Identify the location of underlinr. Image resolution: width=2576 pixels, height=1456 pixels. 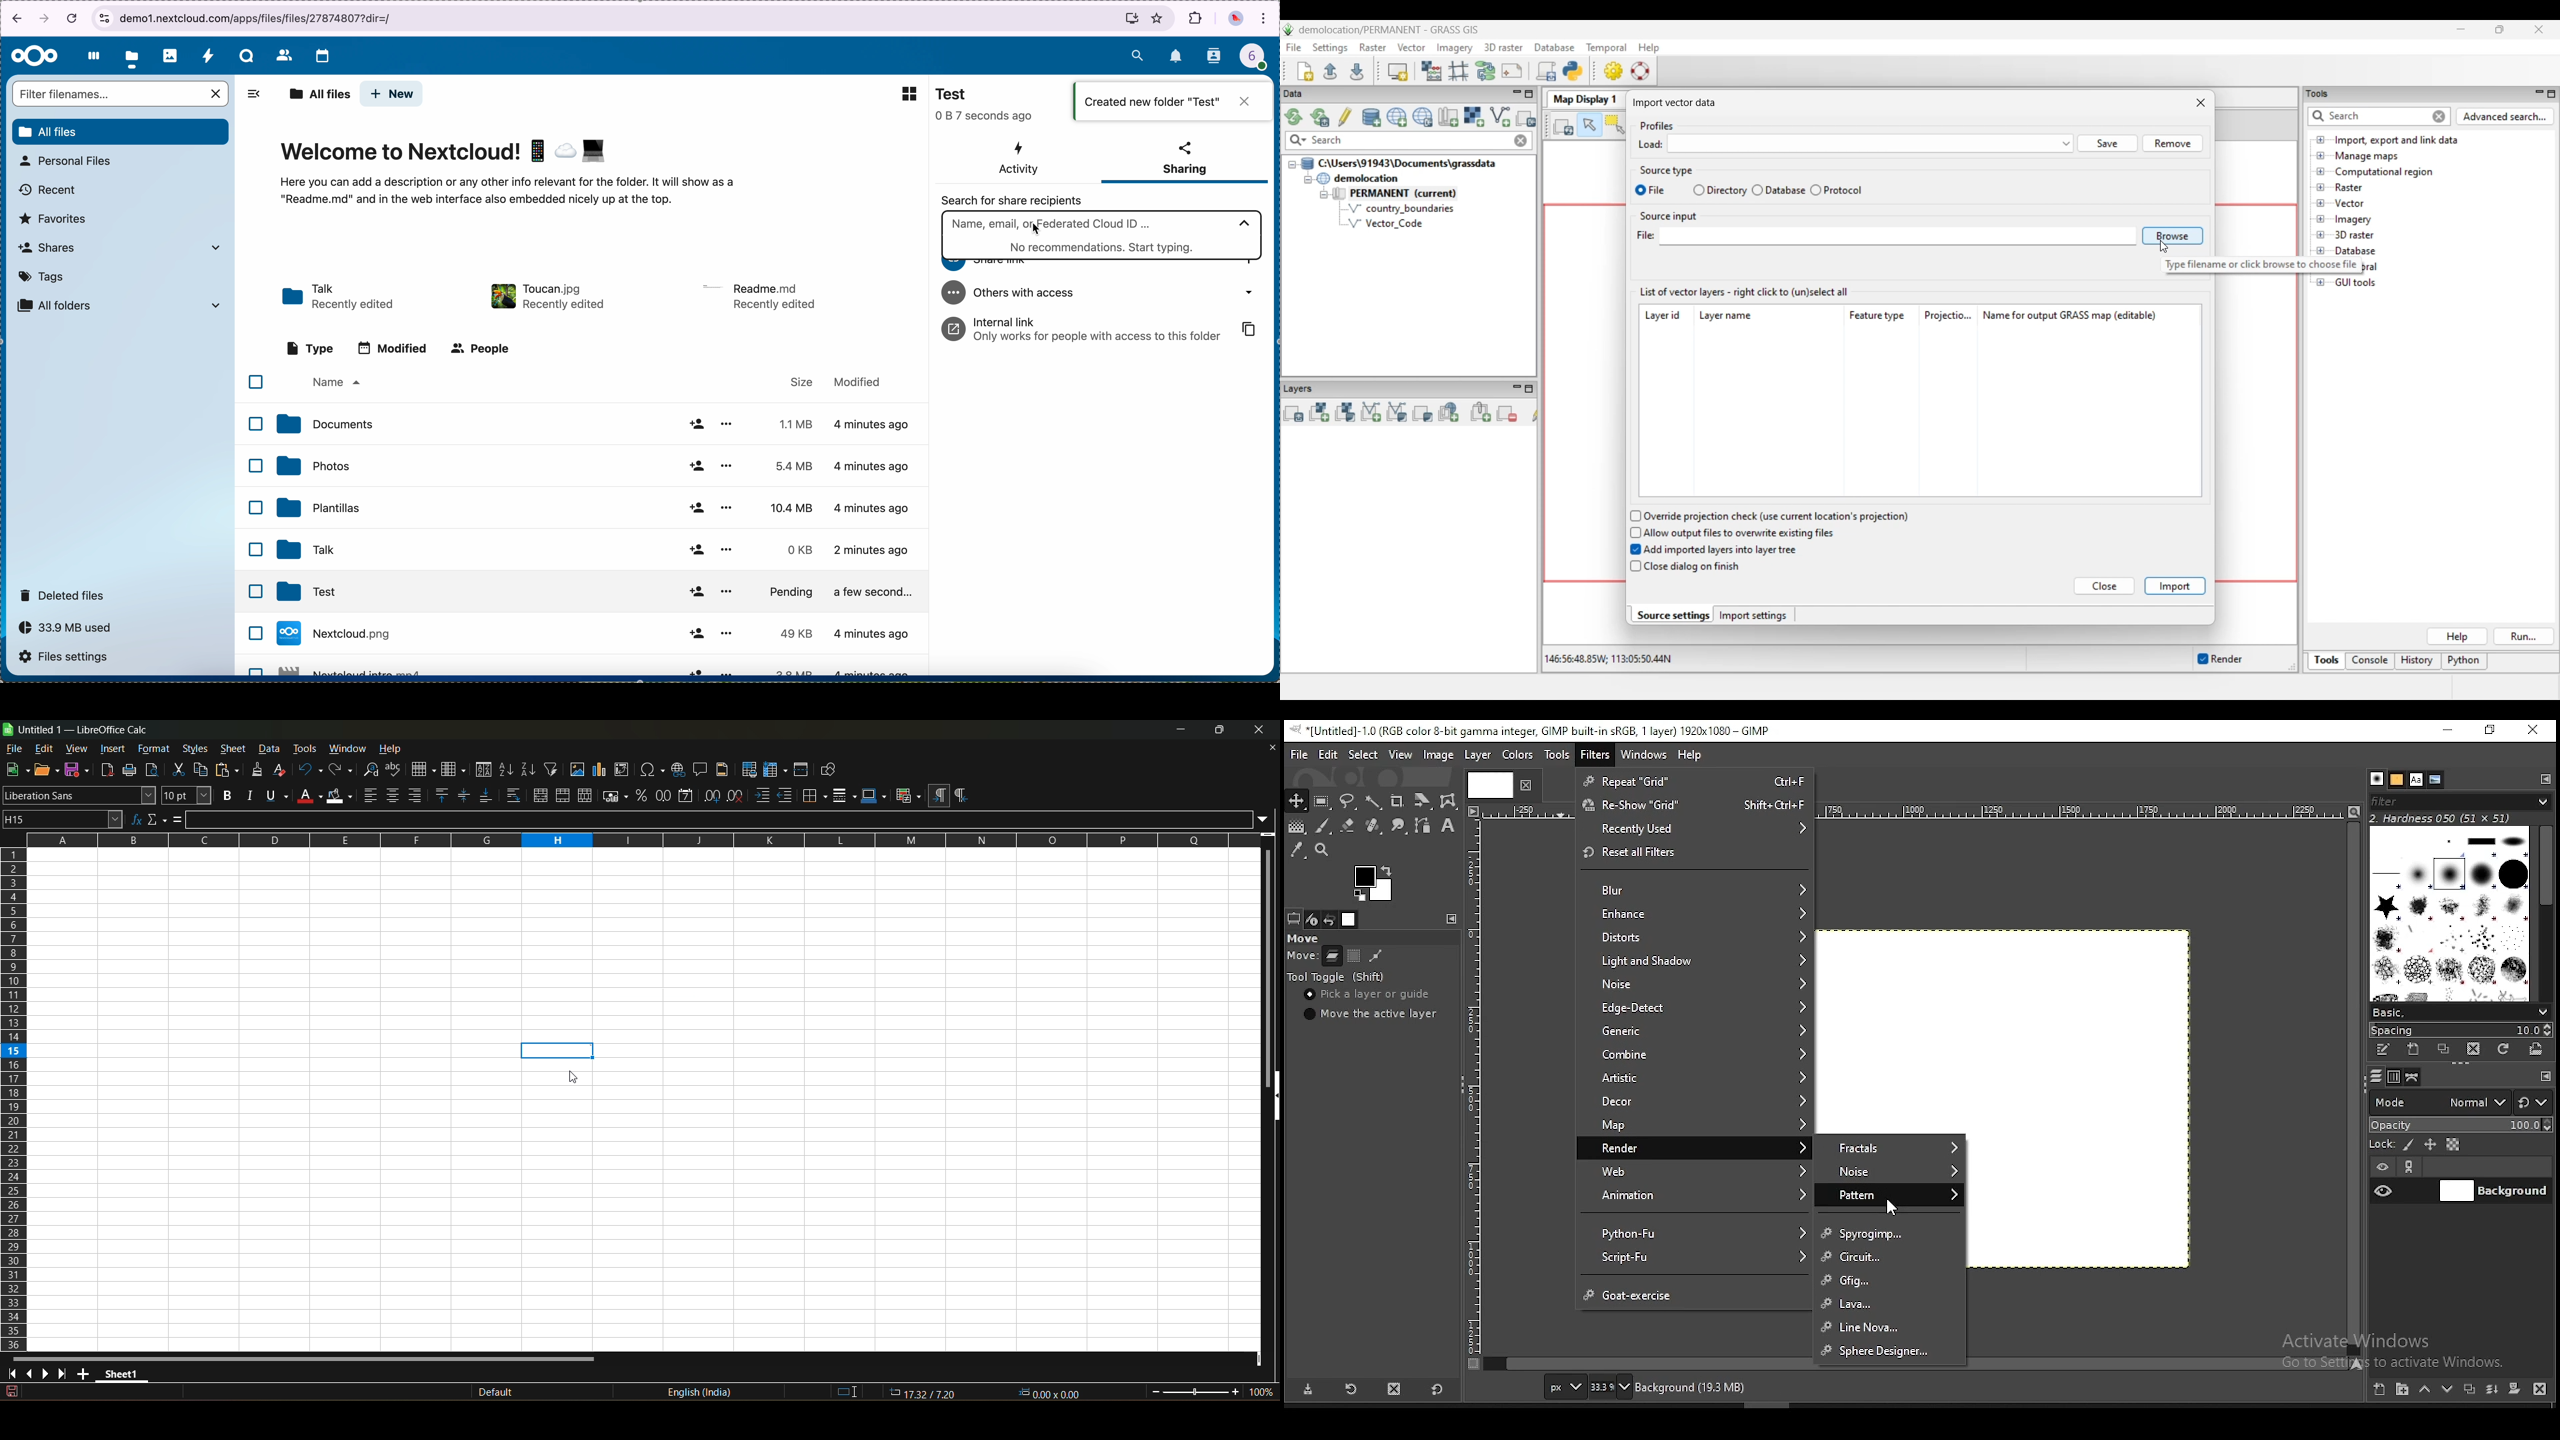
(278, 795).